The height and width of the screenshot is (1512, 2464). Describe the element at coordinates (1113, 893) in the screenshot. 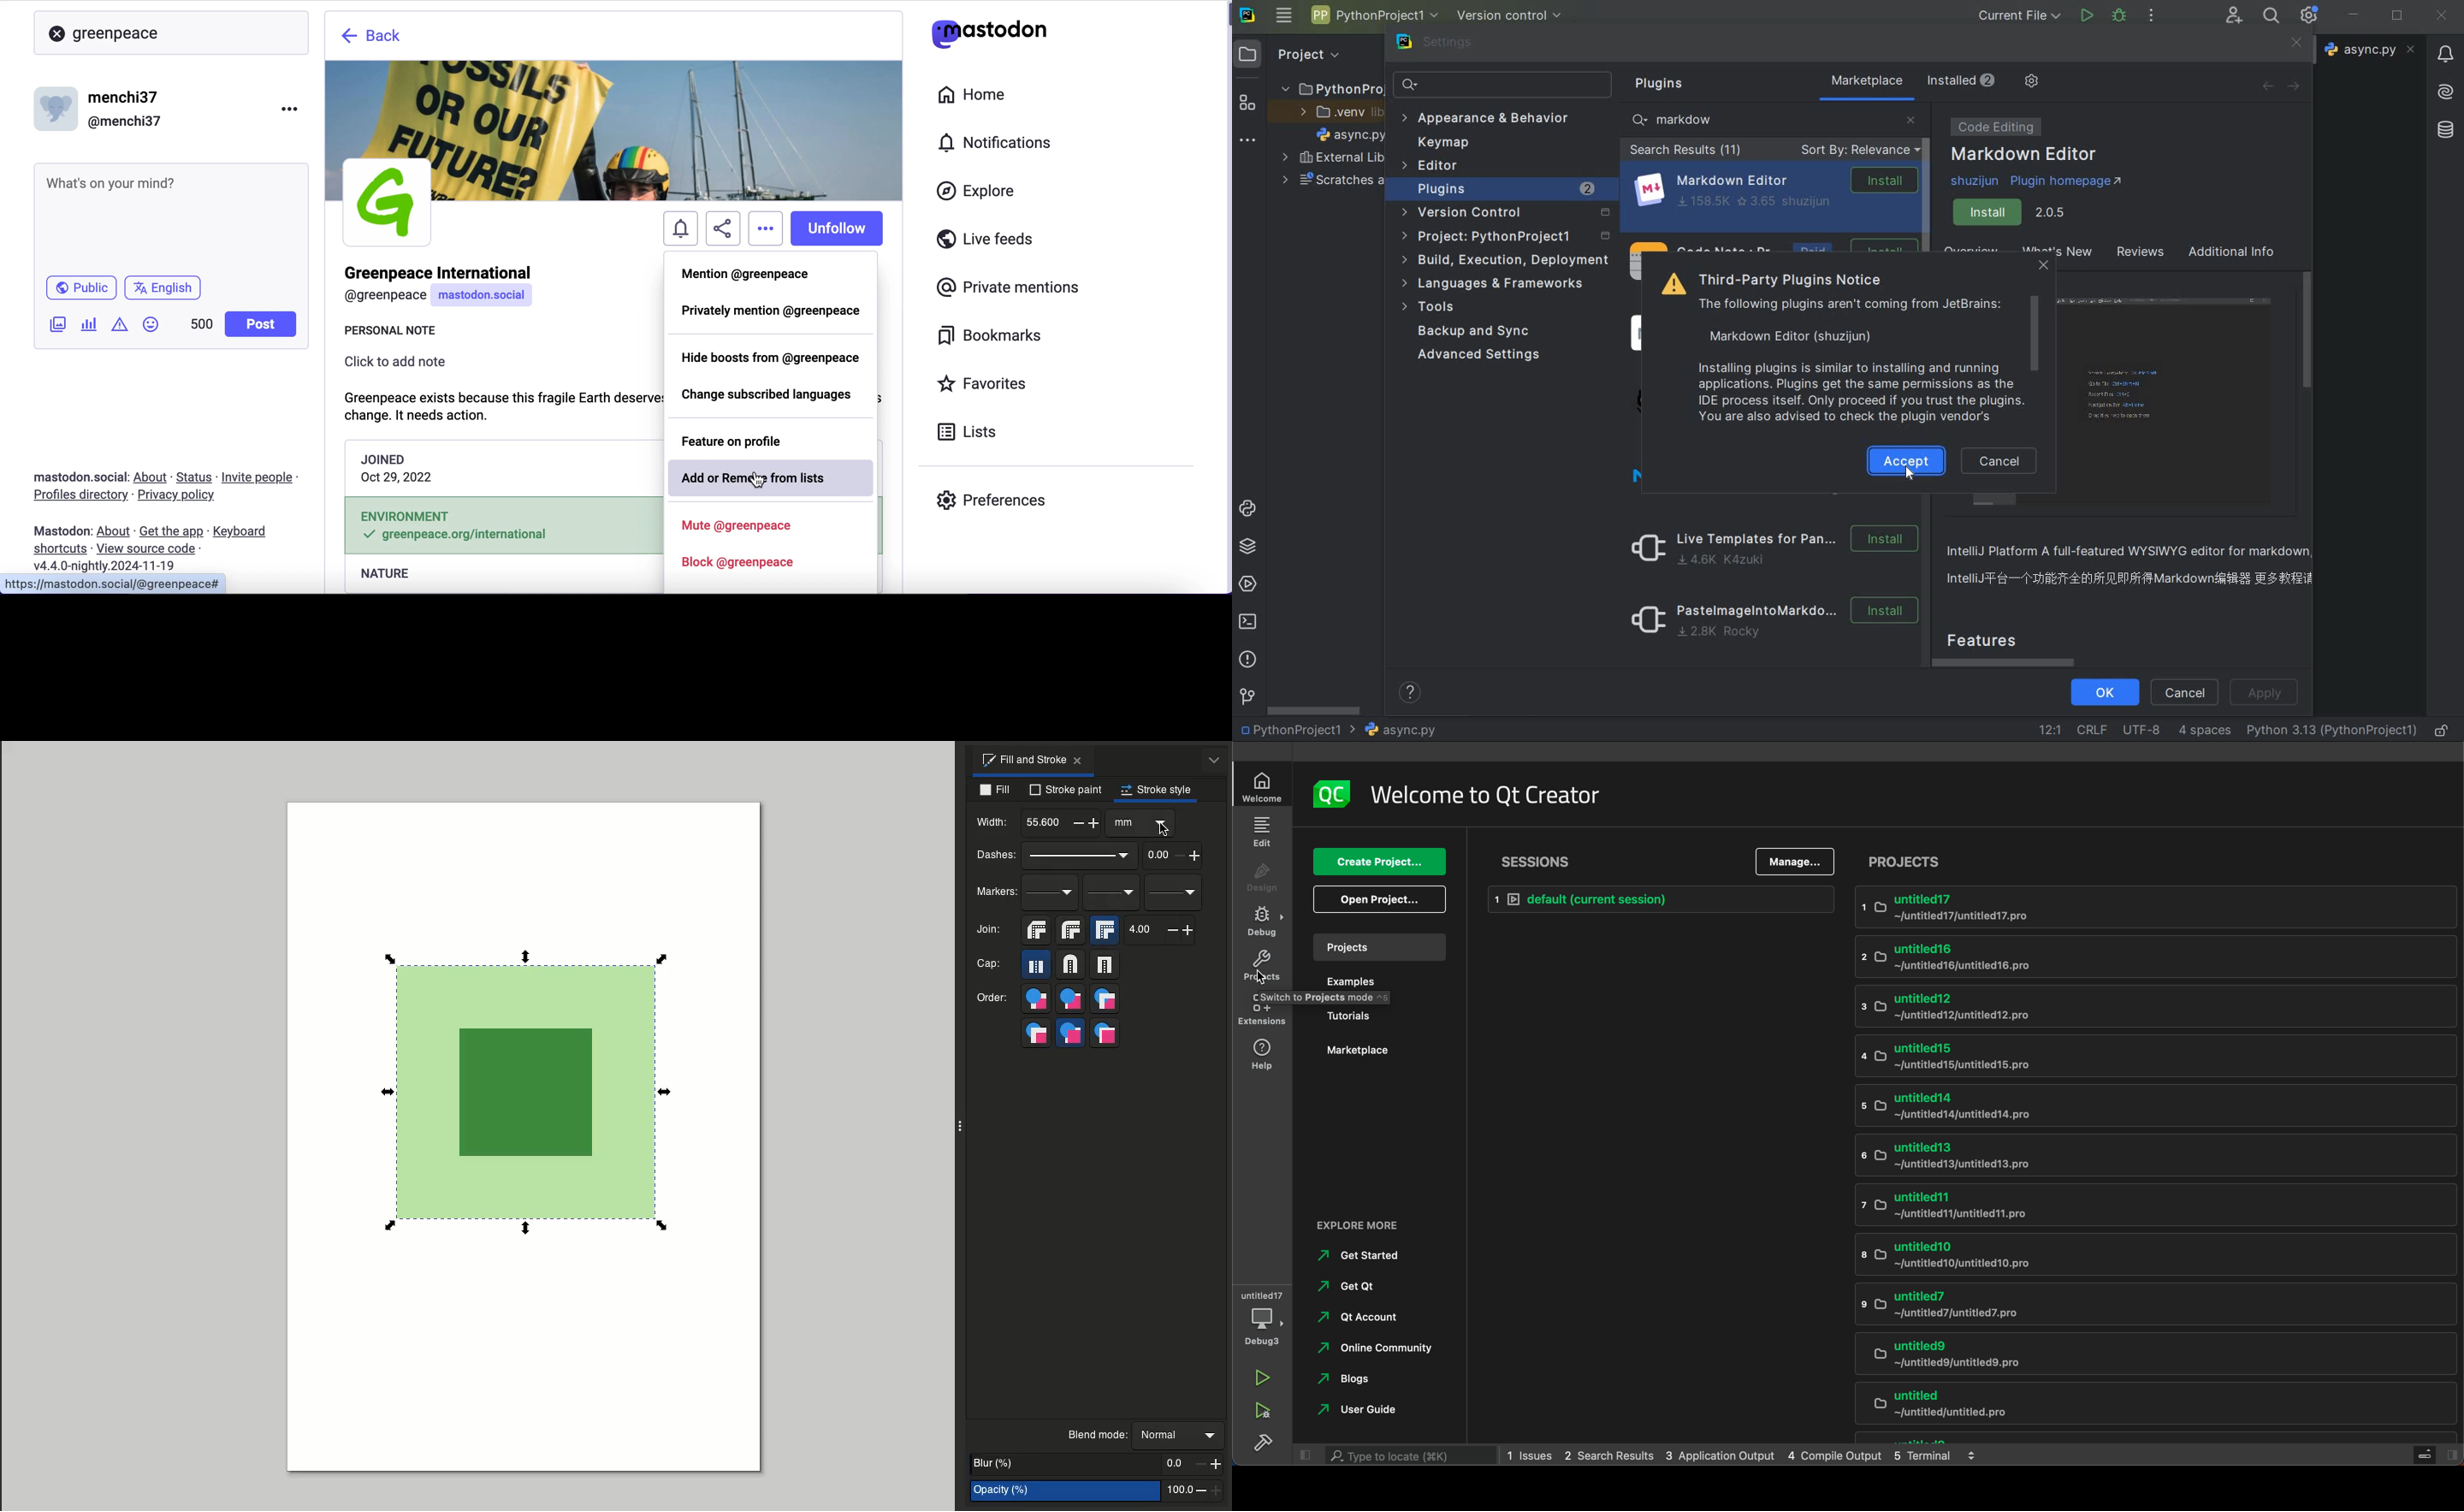

I see `Mid markers` at that location.